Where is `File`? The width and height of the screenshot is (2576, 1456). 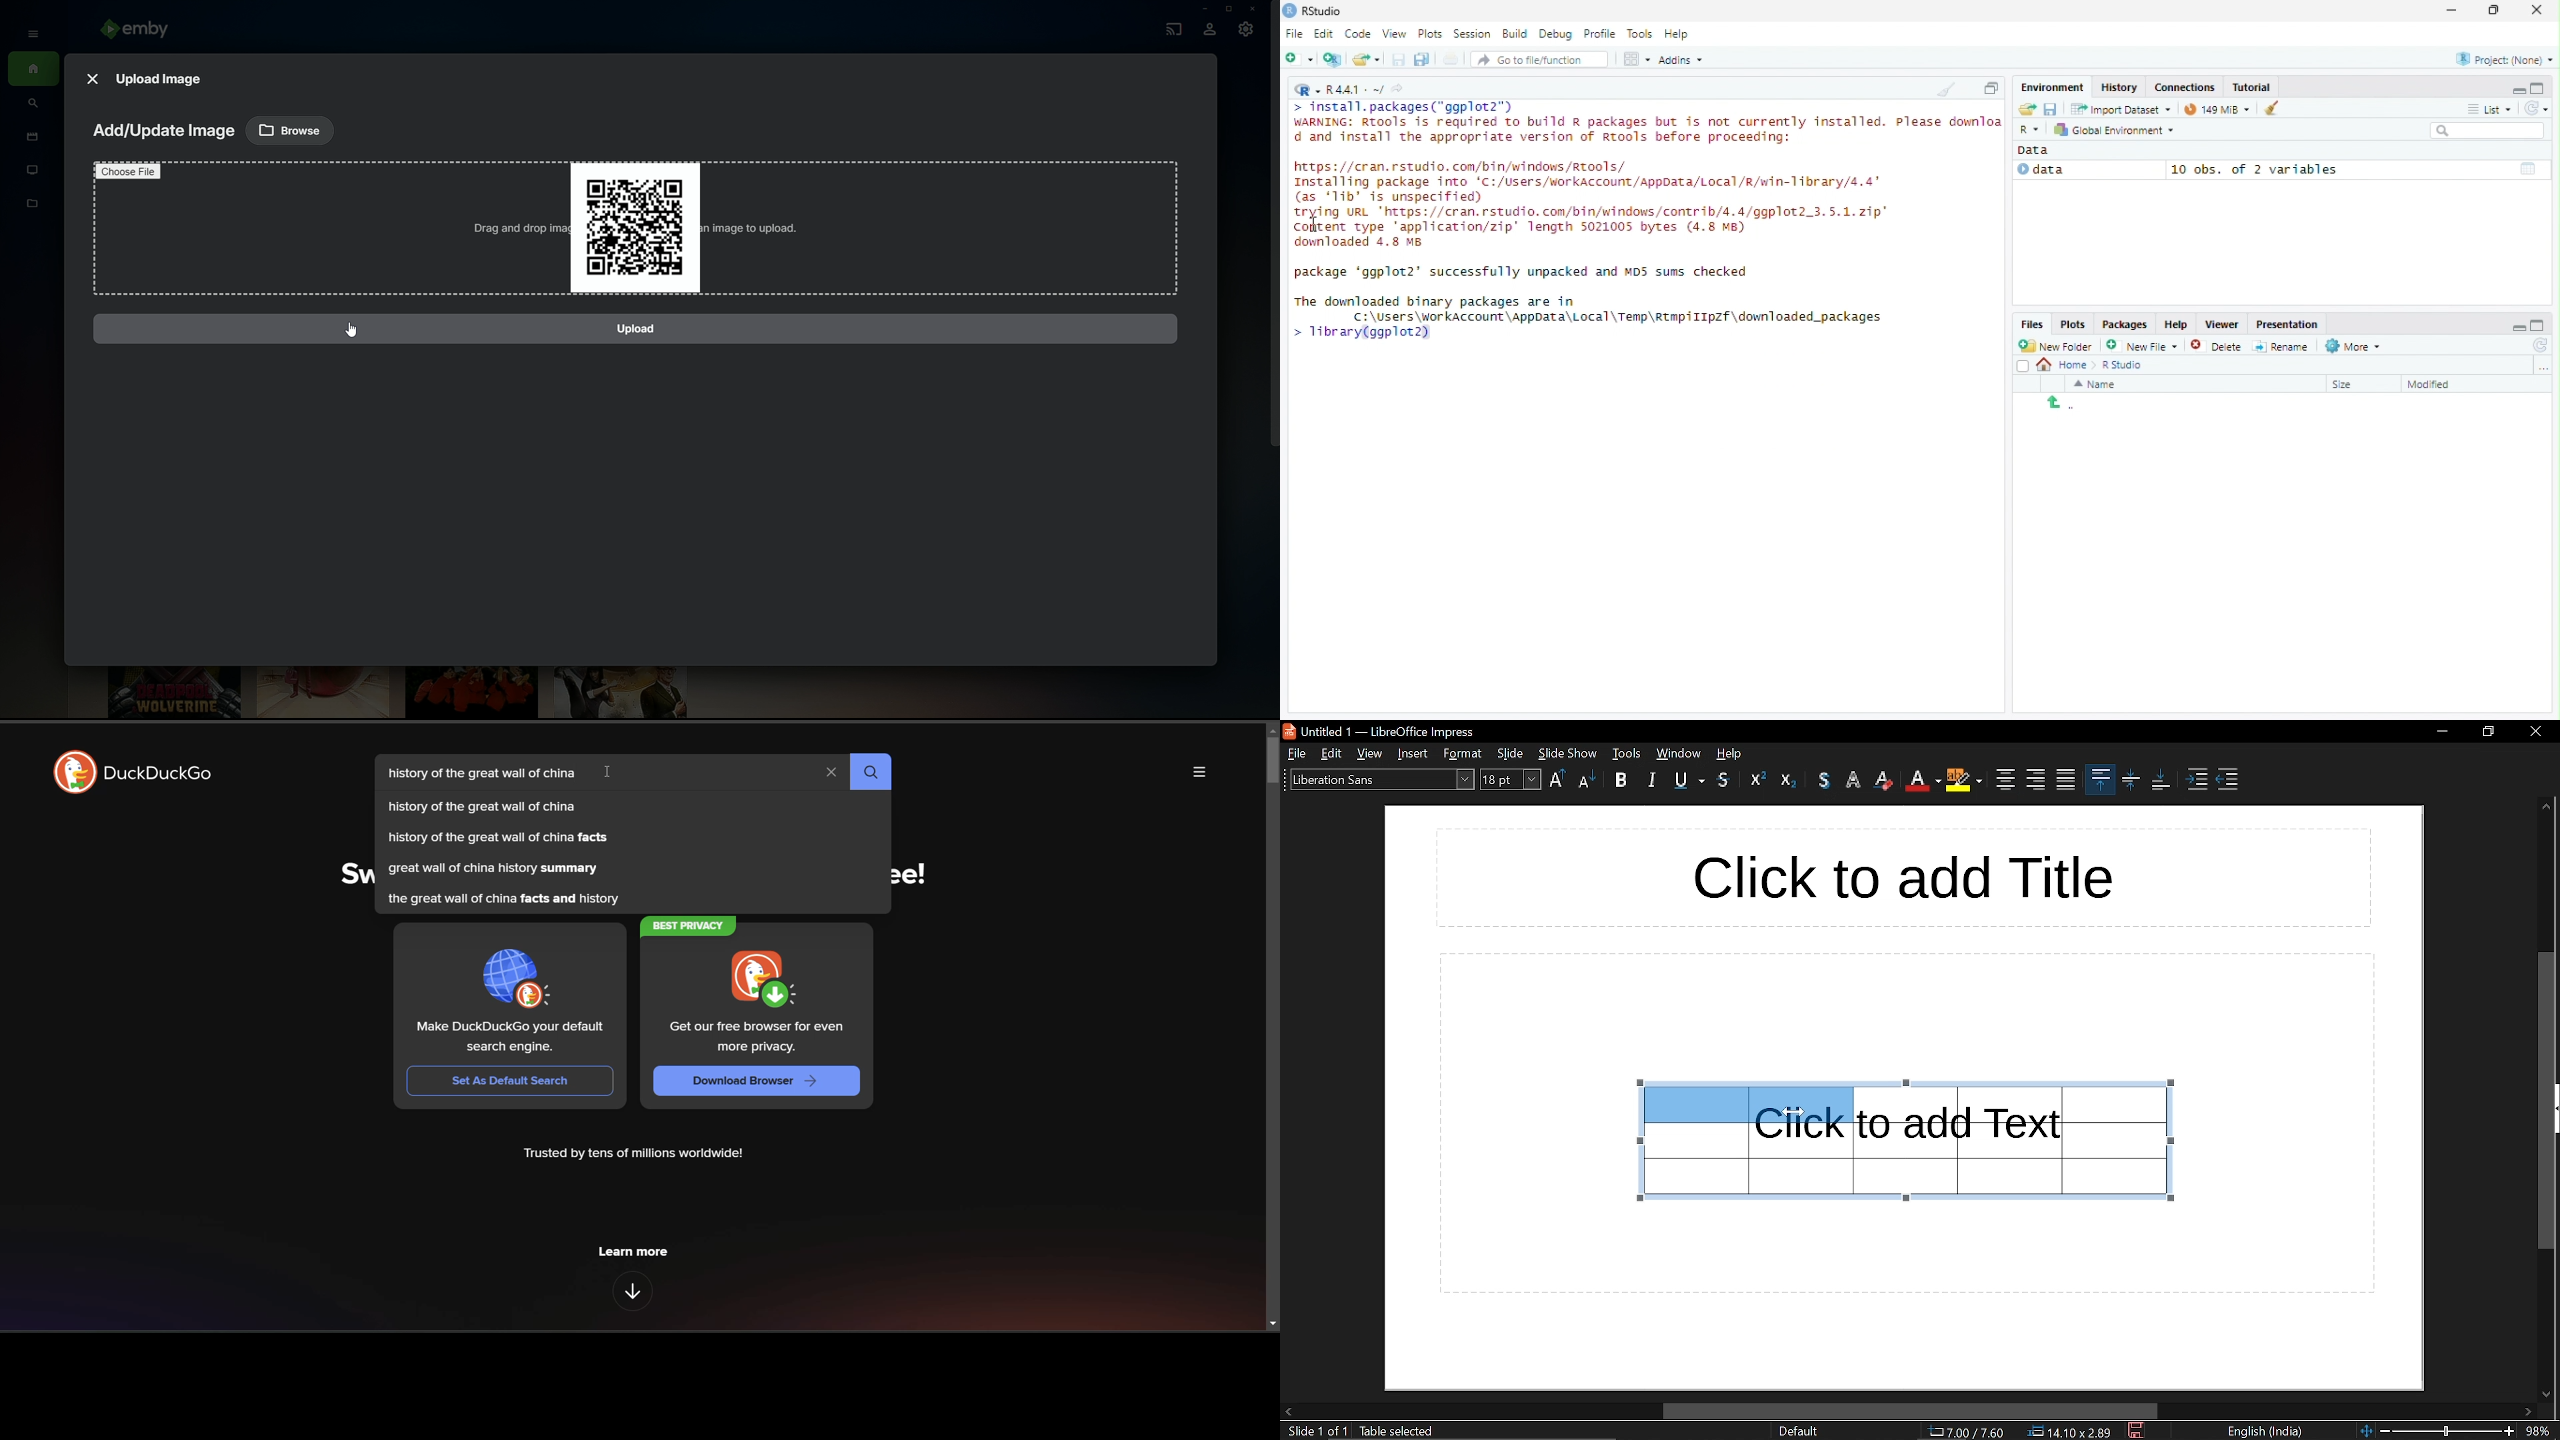 File is located at coordinates (1294, 33).